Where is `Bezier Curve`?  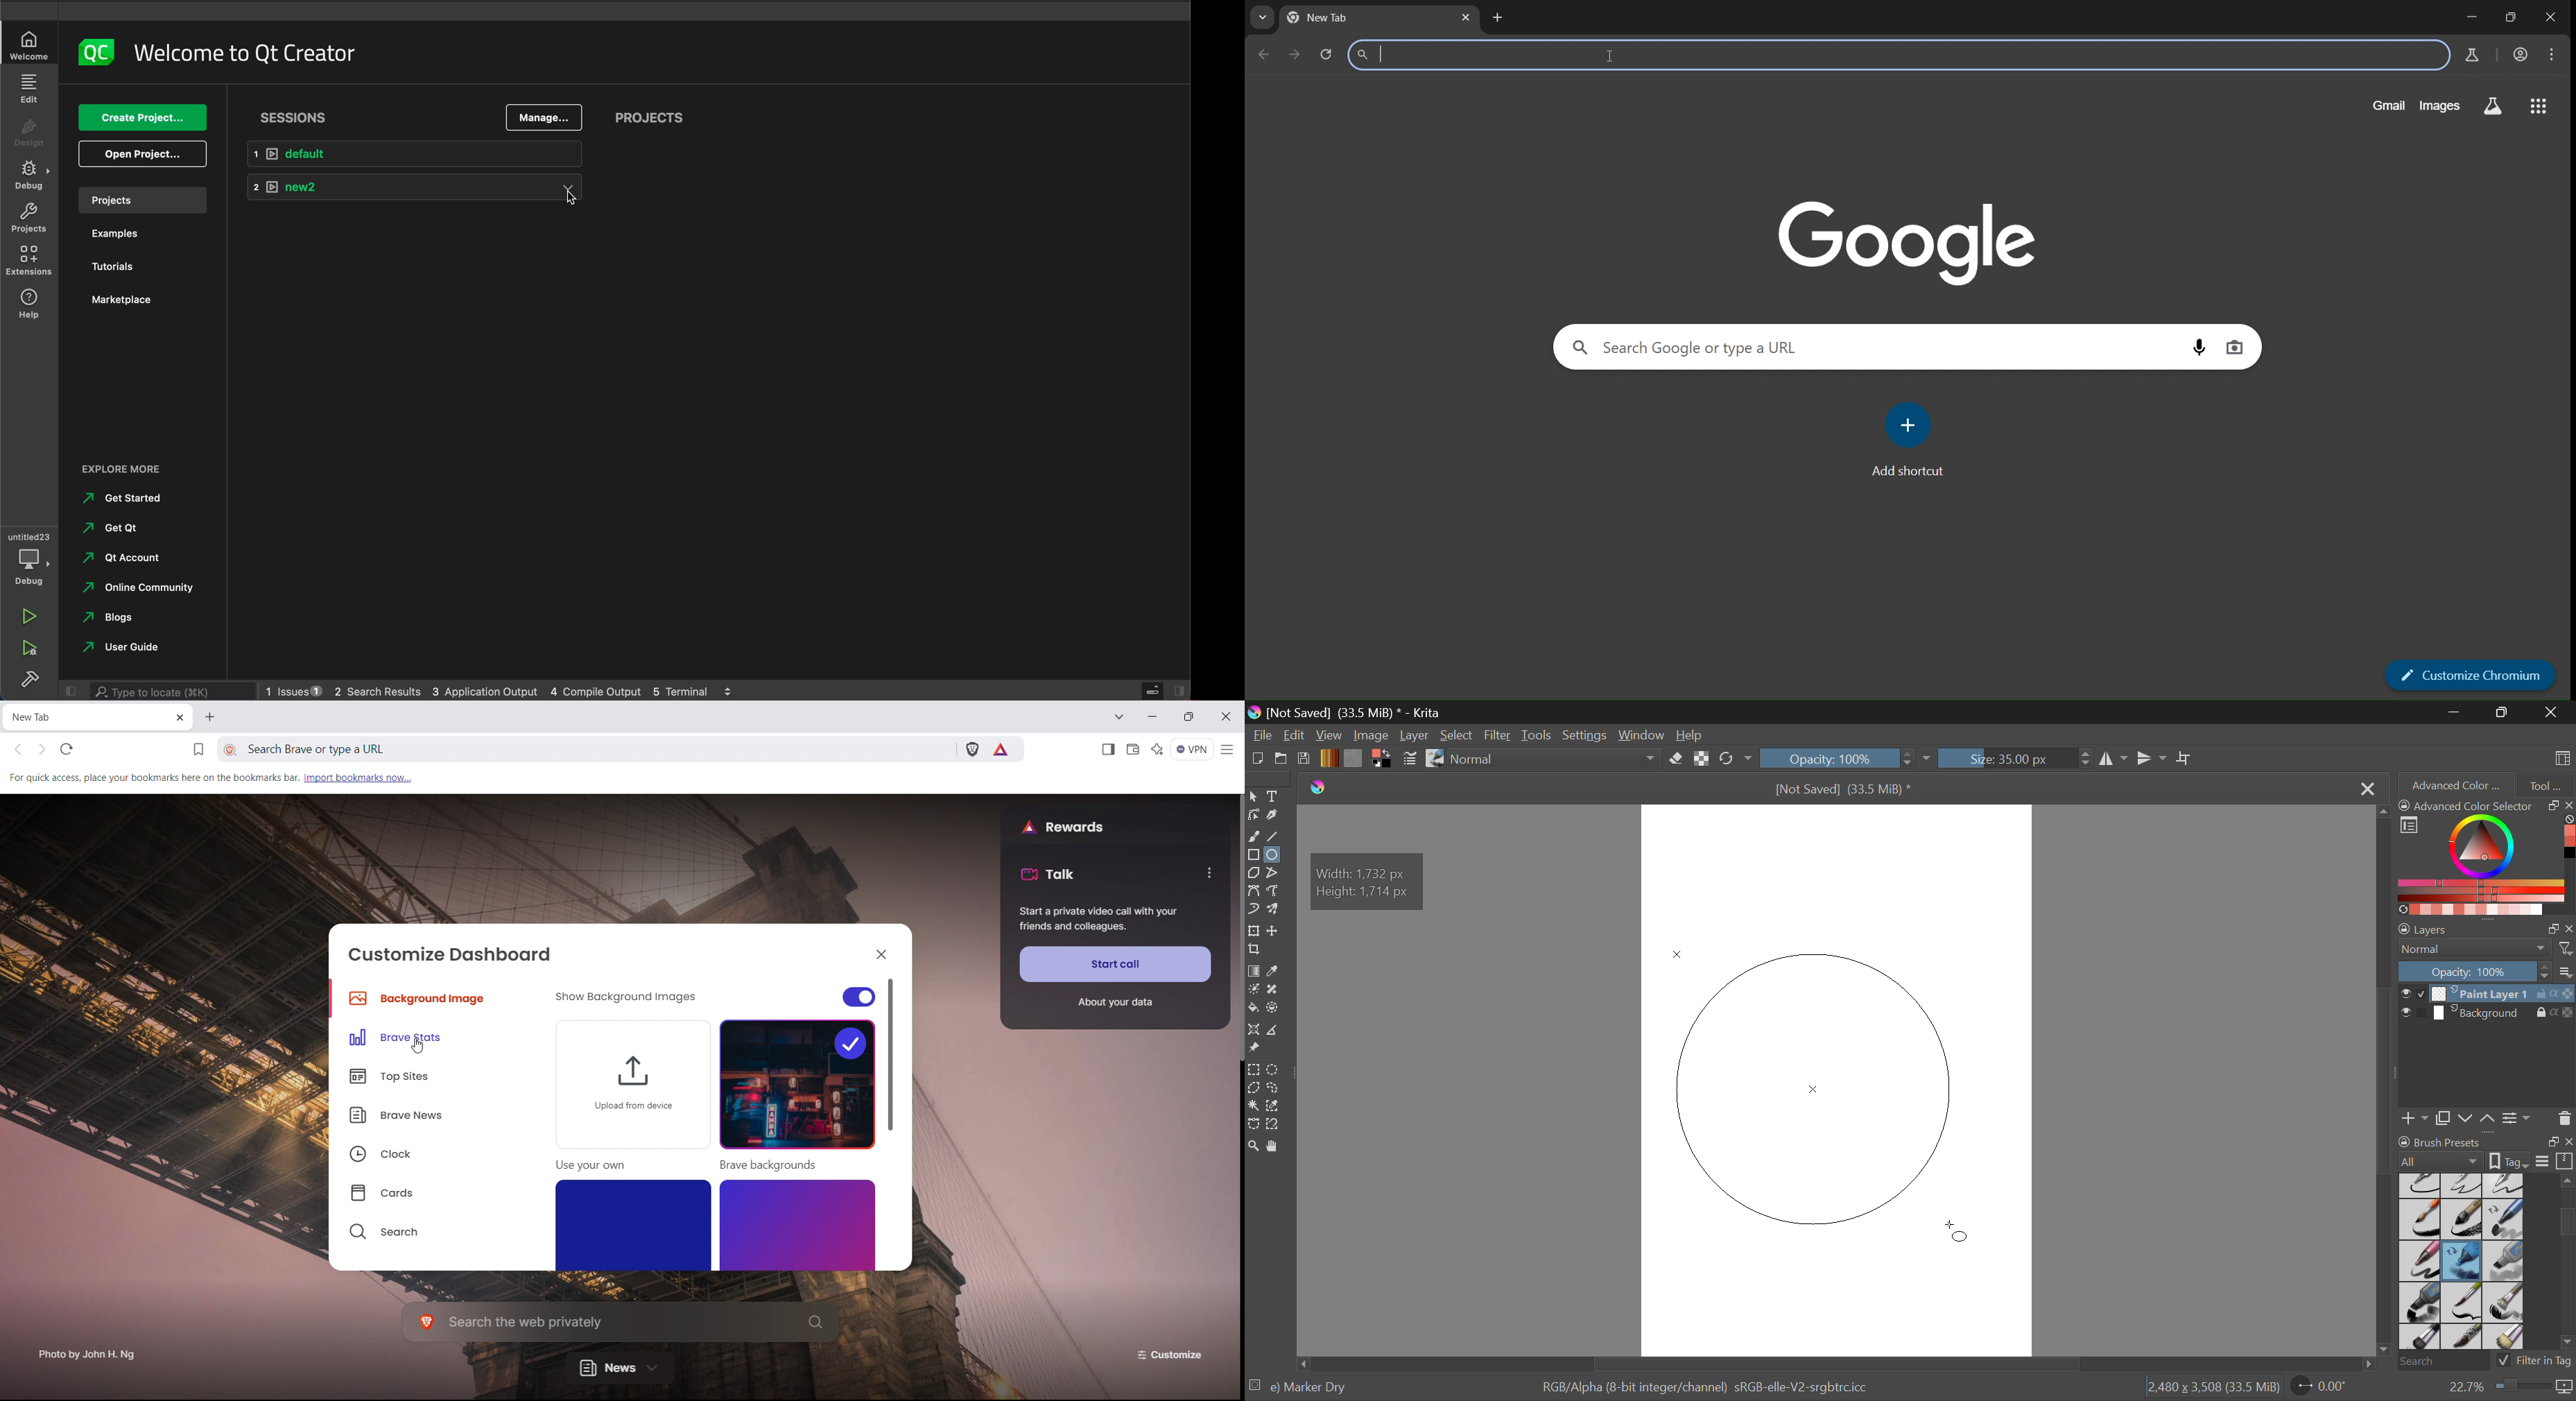 Bezier Curve is located at coordinates (1256, 893).